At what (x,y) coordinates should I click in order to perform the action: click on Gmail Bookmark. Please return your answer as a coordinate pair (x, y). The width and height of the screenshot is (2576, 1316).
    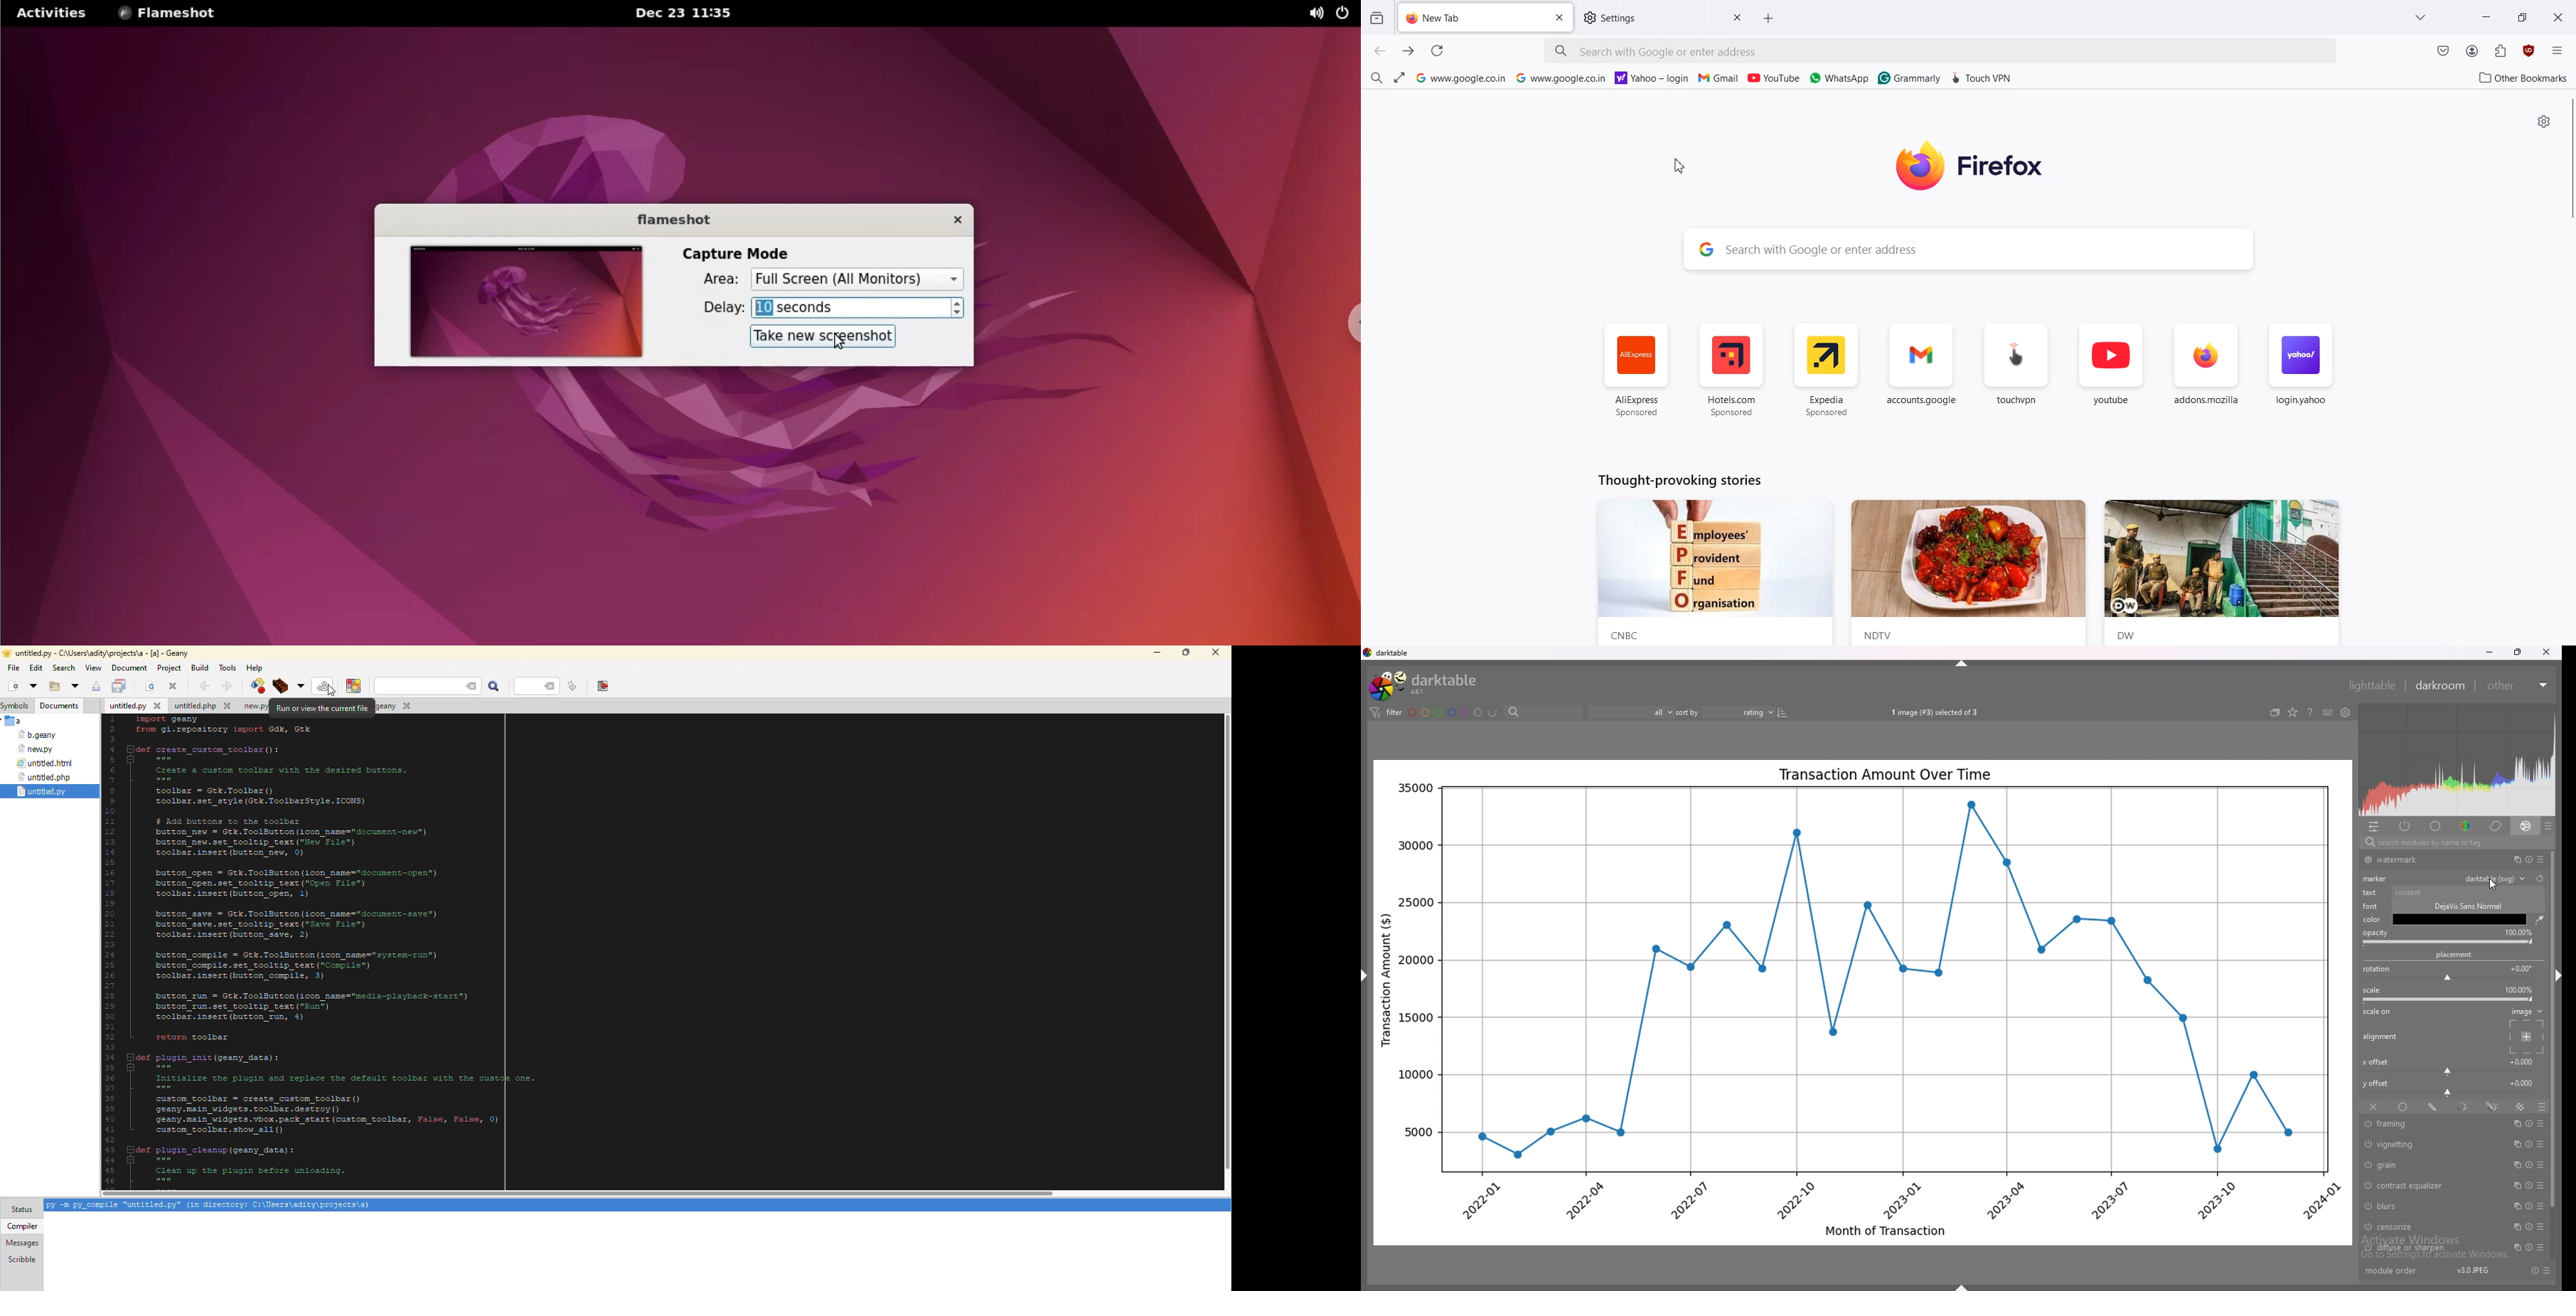
    Looking at the image, I should click on (1720, 78).